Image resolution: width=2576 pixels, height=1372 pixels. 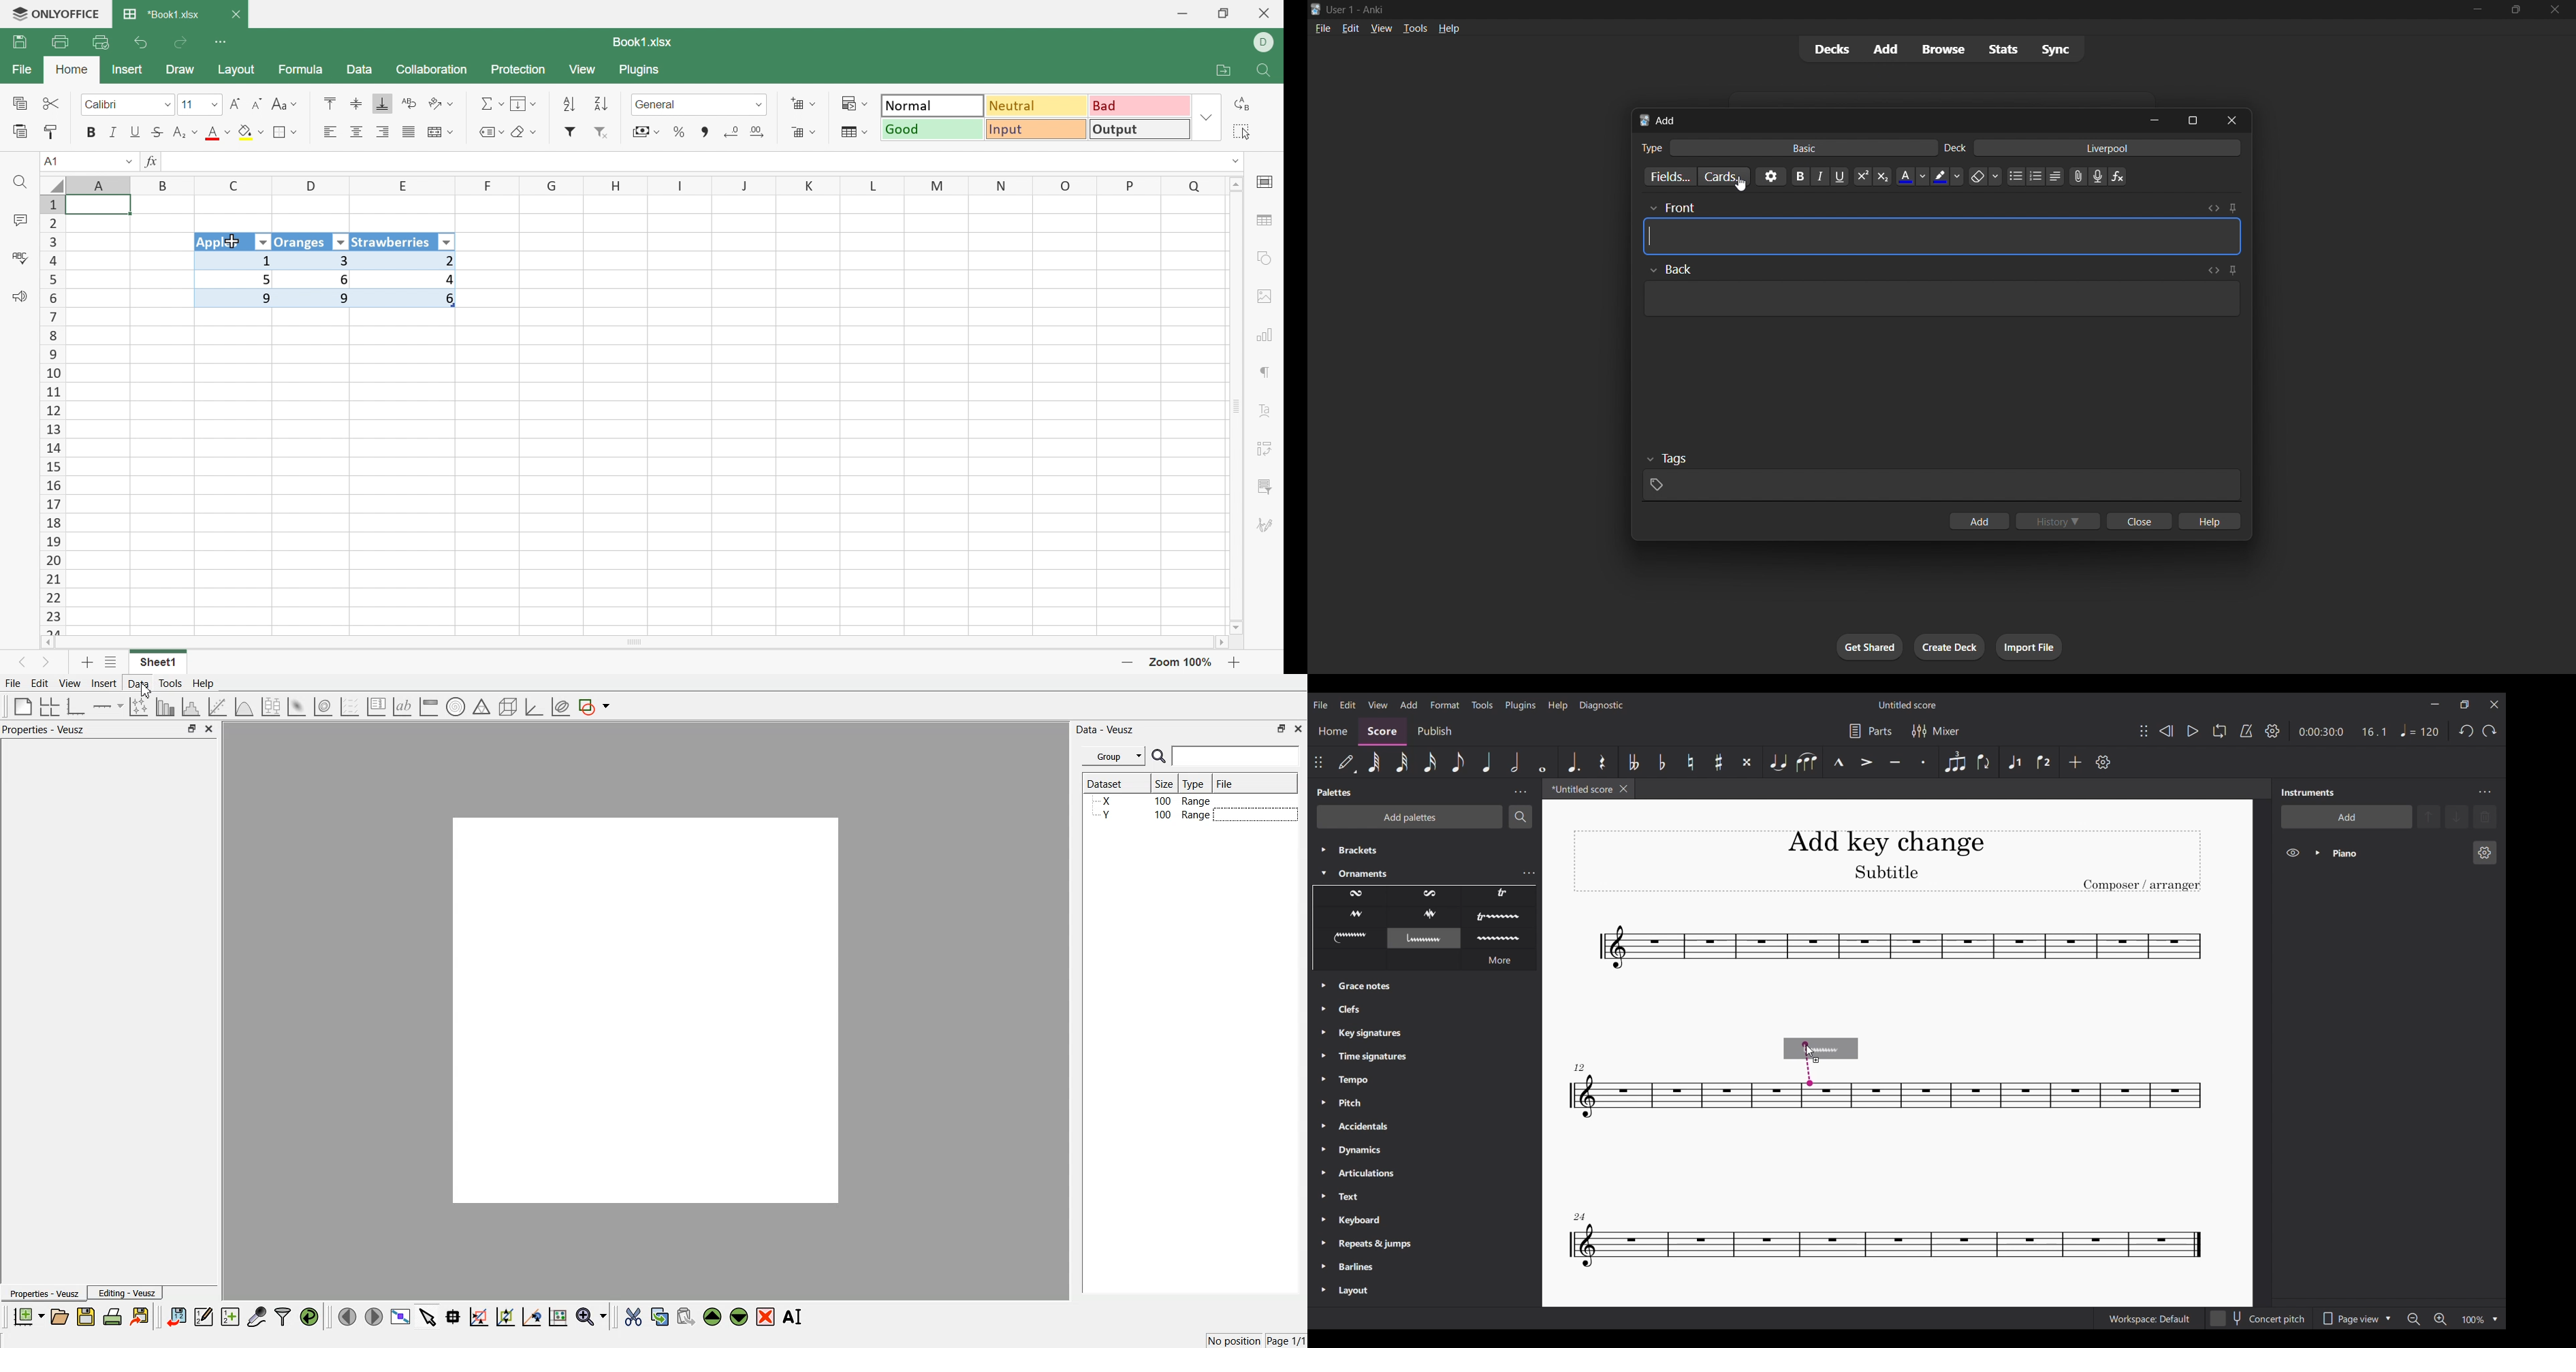 I want to click on Whole note, so click(x=1543, y=761).